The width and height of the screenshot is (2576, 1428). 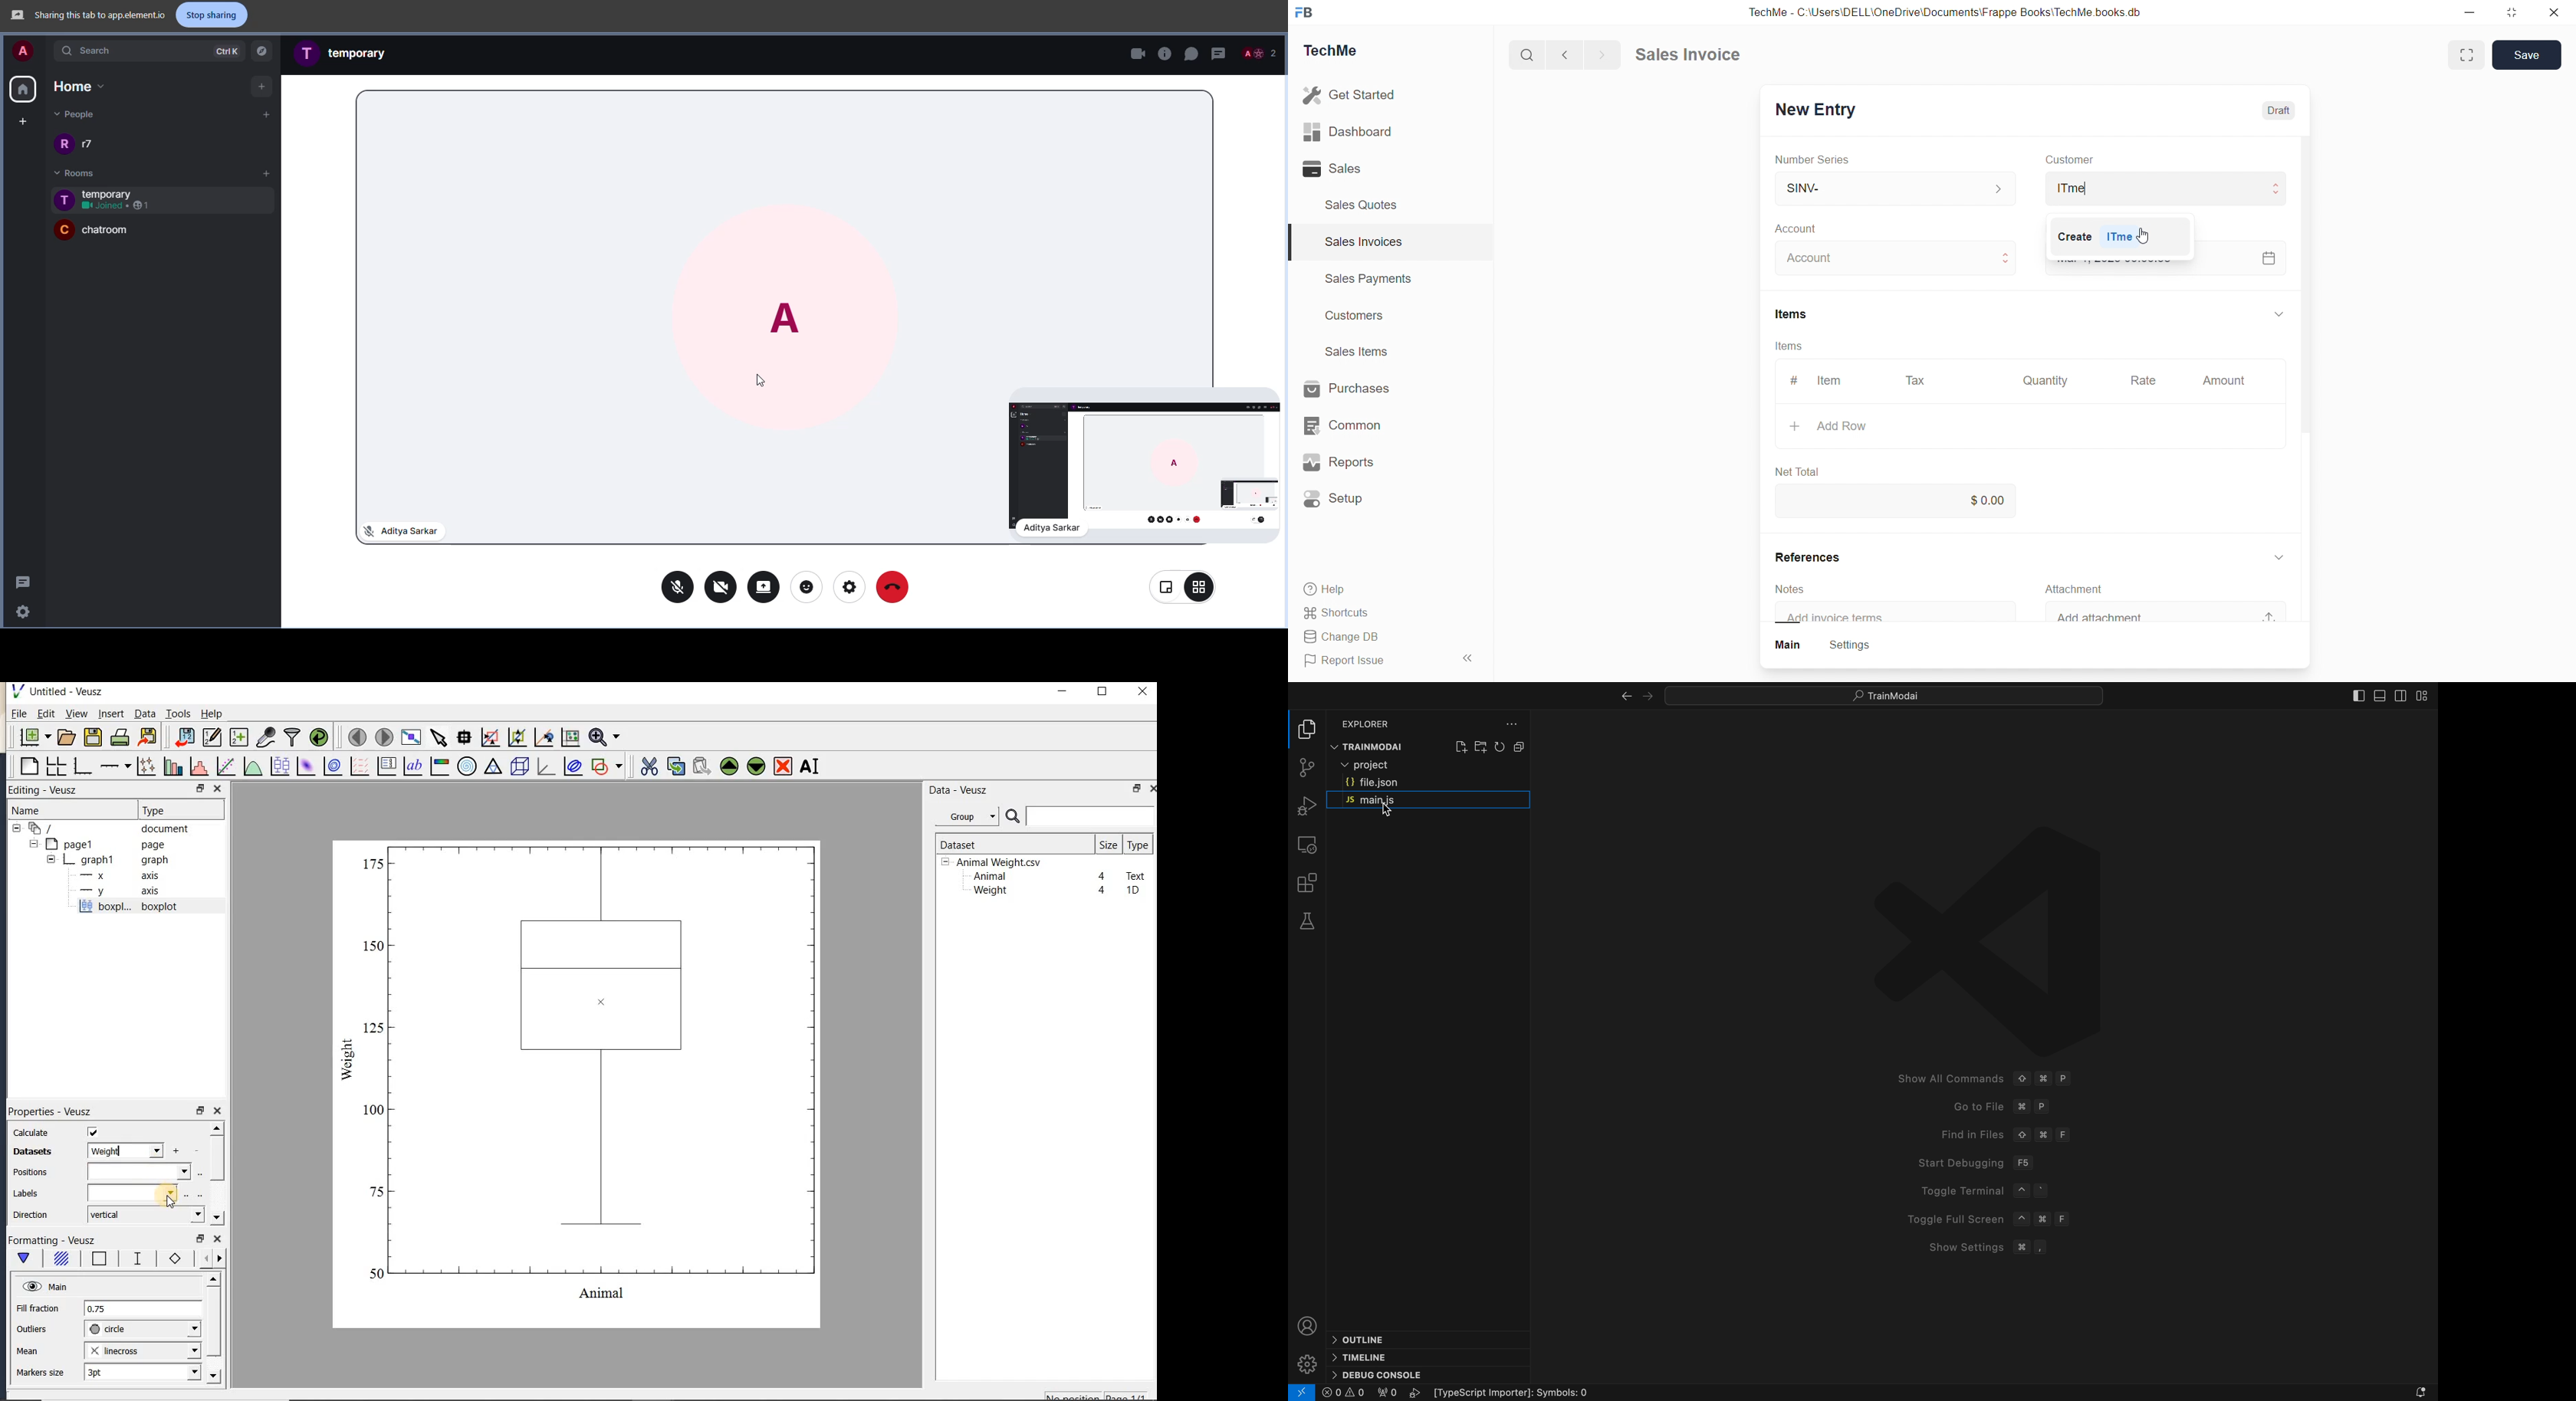 What do you see at coordinates (1103, 891) in the screenshot?
I see `4` at bounding box center [1103, 891].